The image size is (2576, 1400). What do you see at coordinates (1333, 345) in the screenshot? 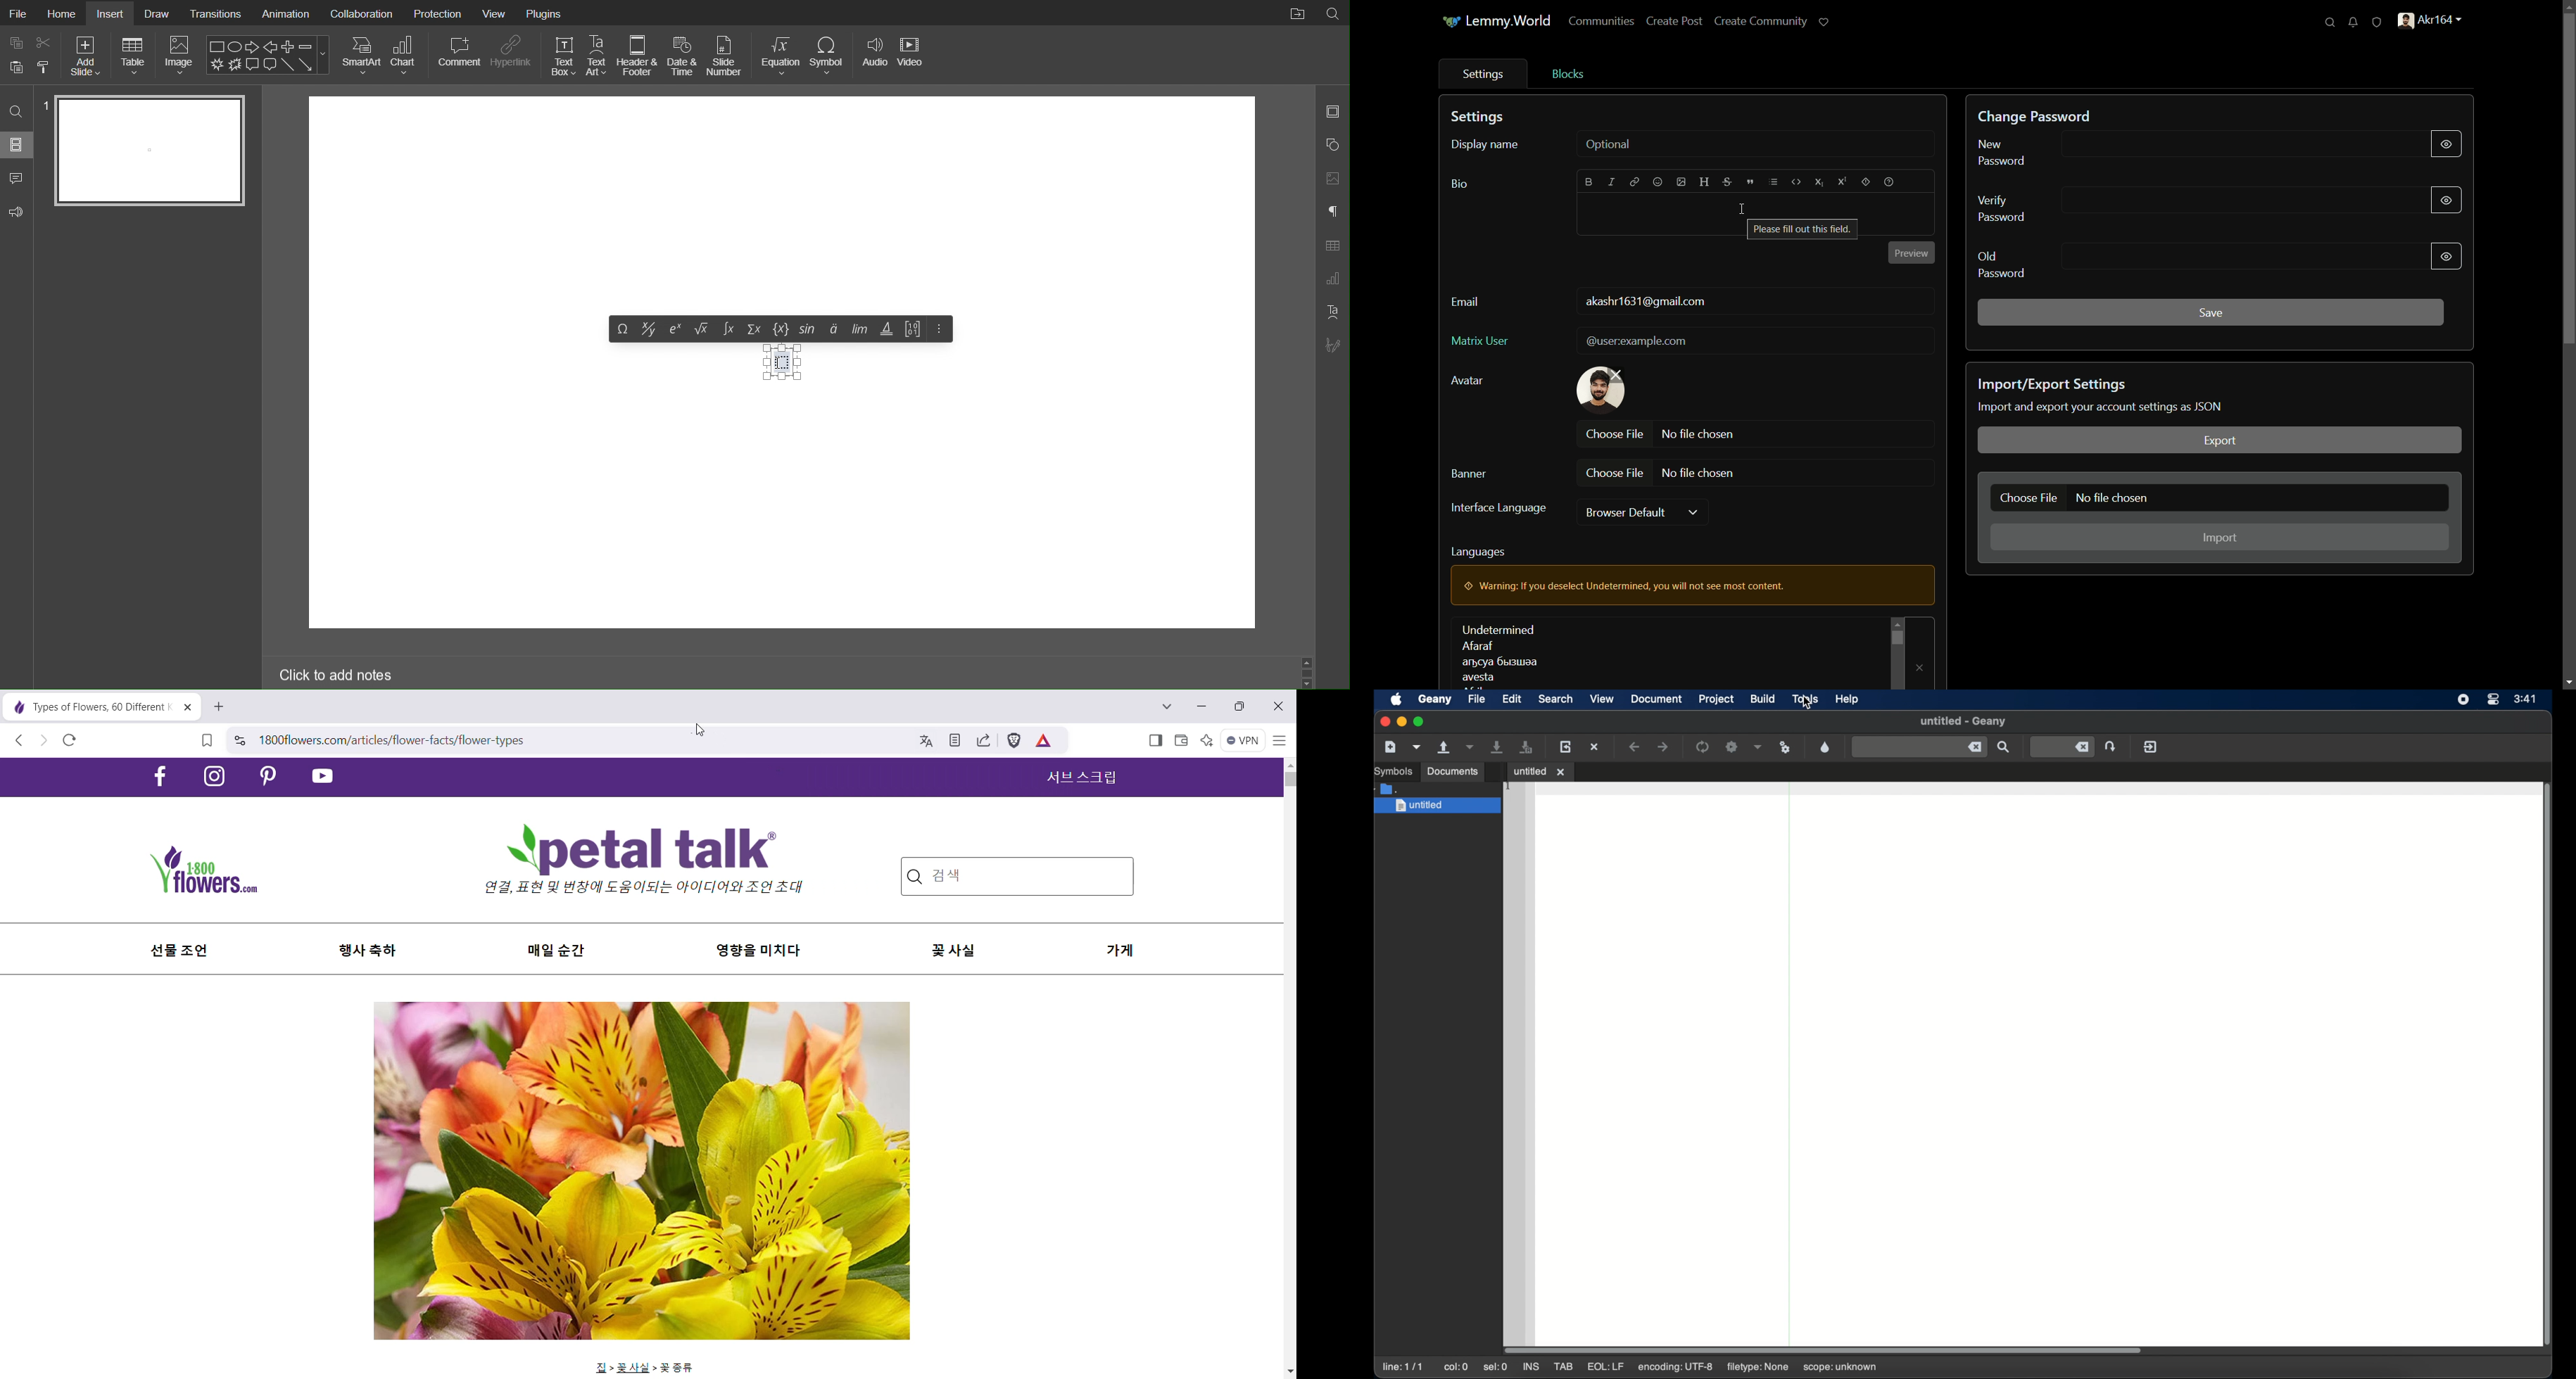
I see `Signature` at bounding box center [1333, 345].